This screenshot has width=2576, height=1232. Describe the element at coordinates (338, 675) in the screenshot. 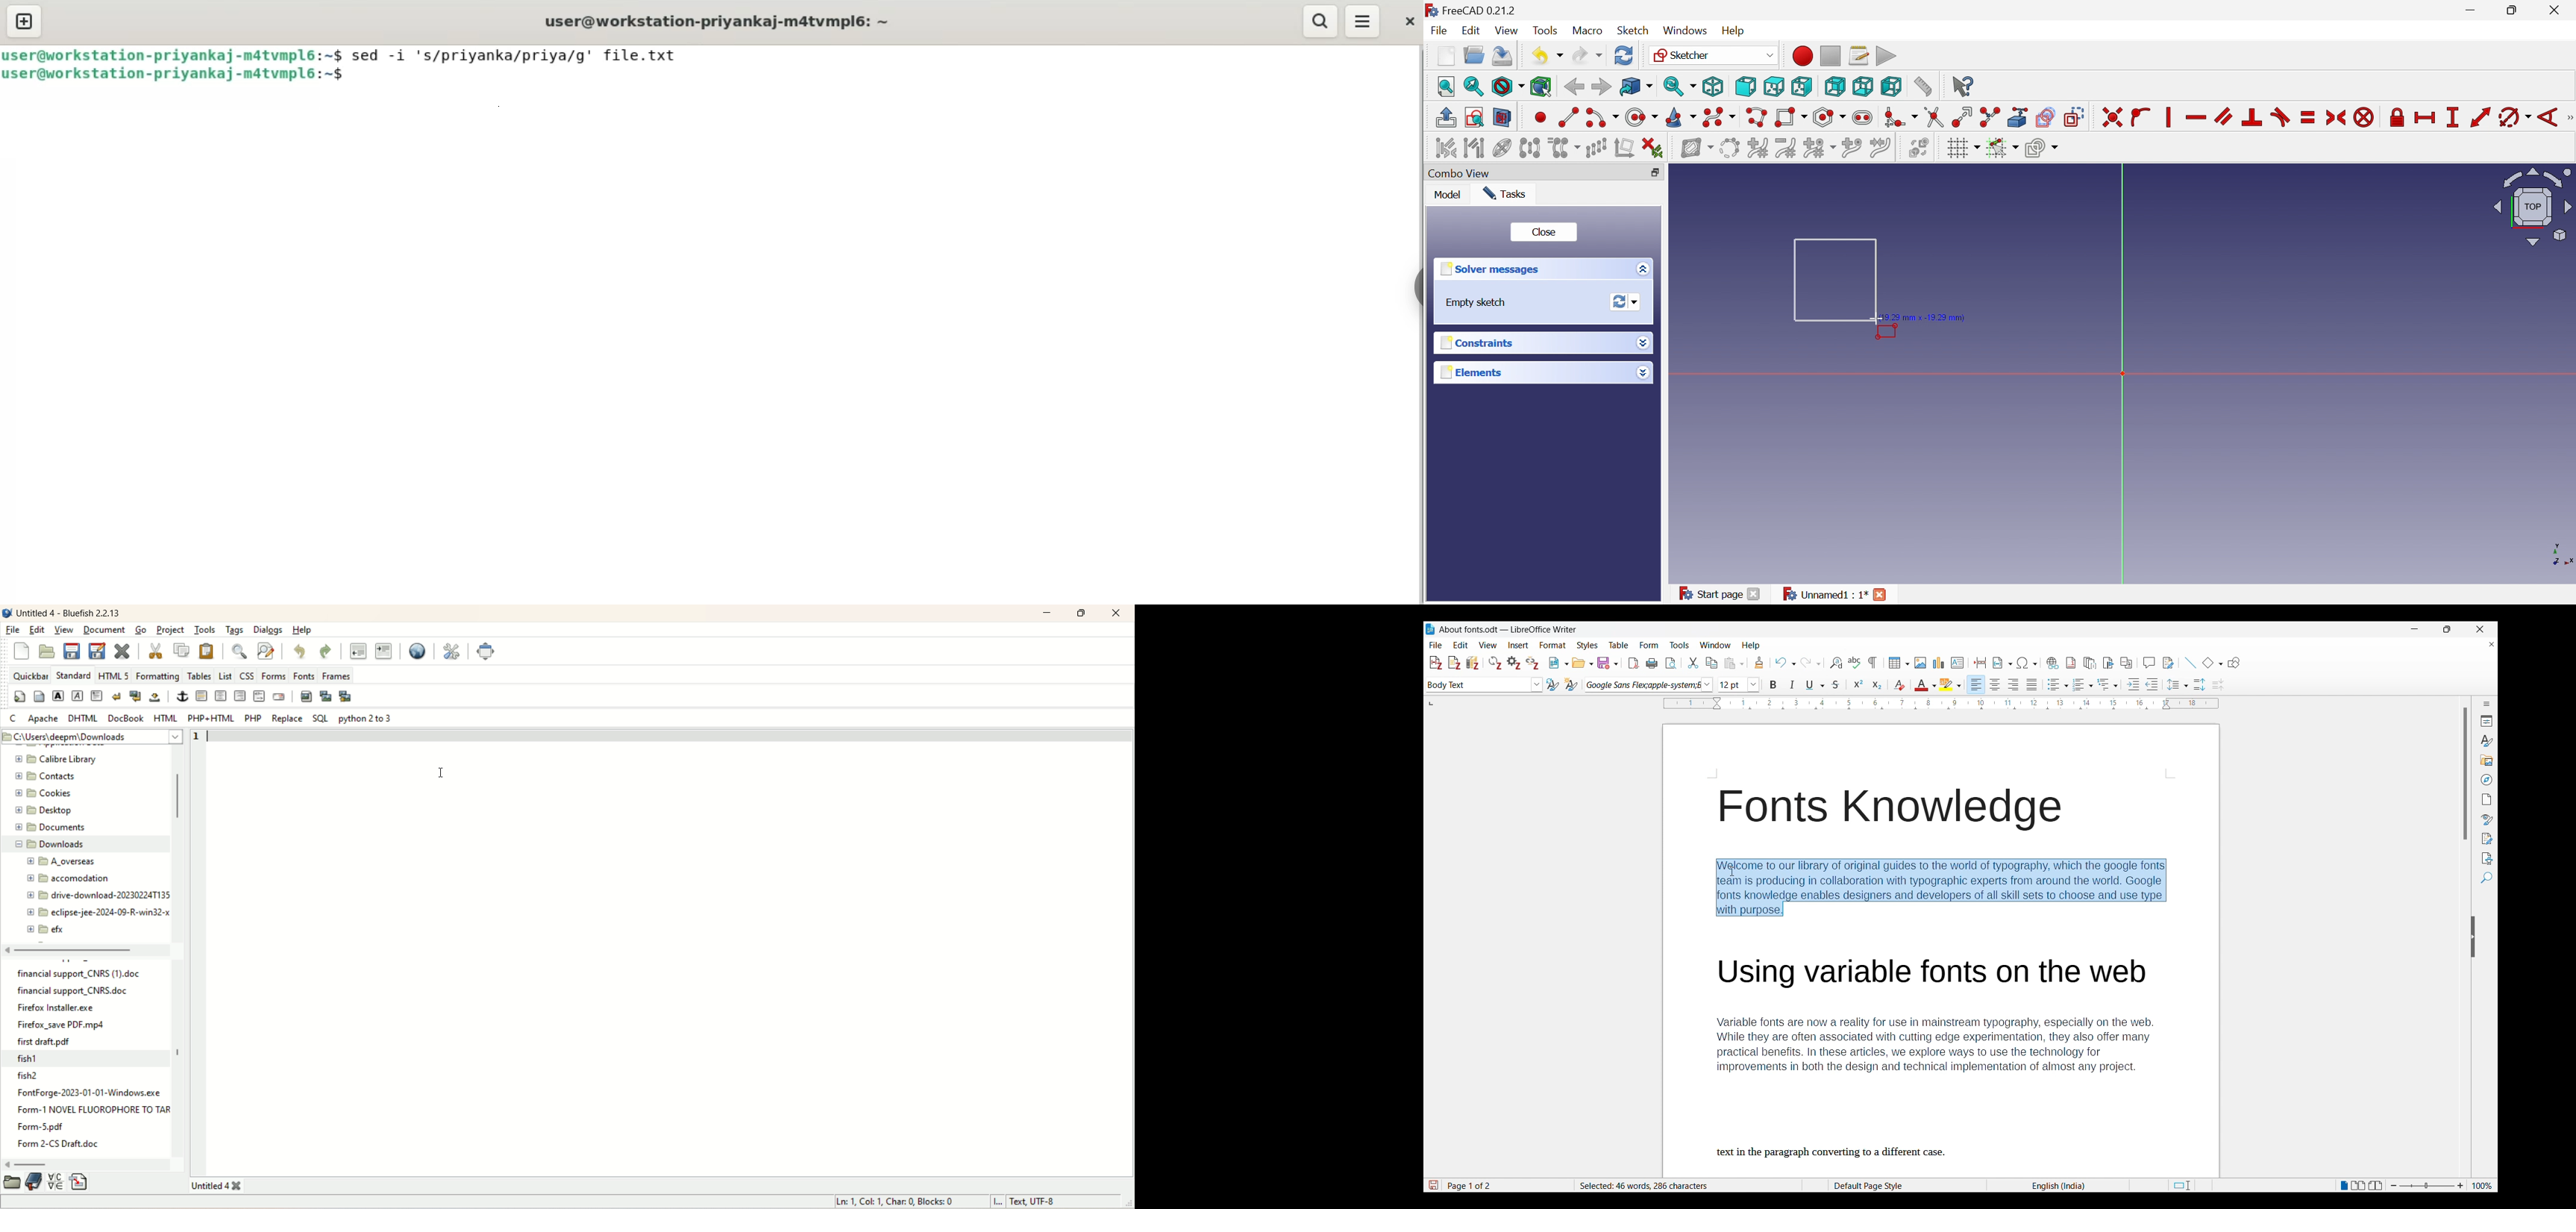

I see `frames` at that location.